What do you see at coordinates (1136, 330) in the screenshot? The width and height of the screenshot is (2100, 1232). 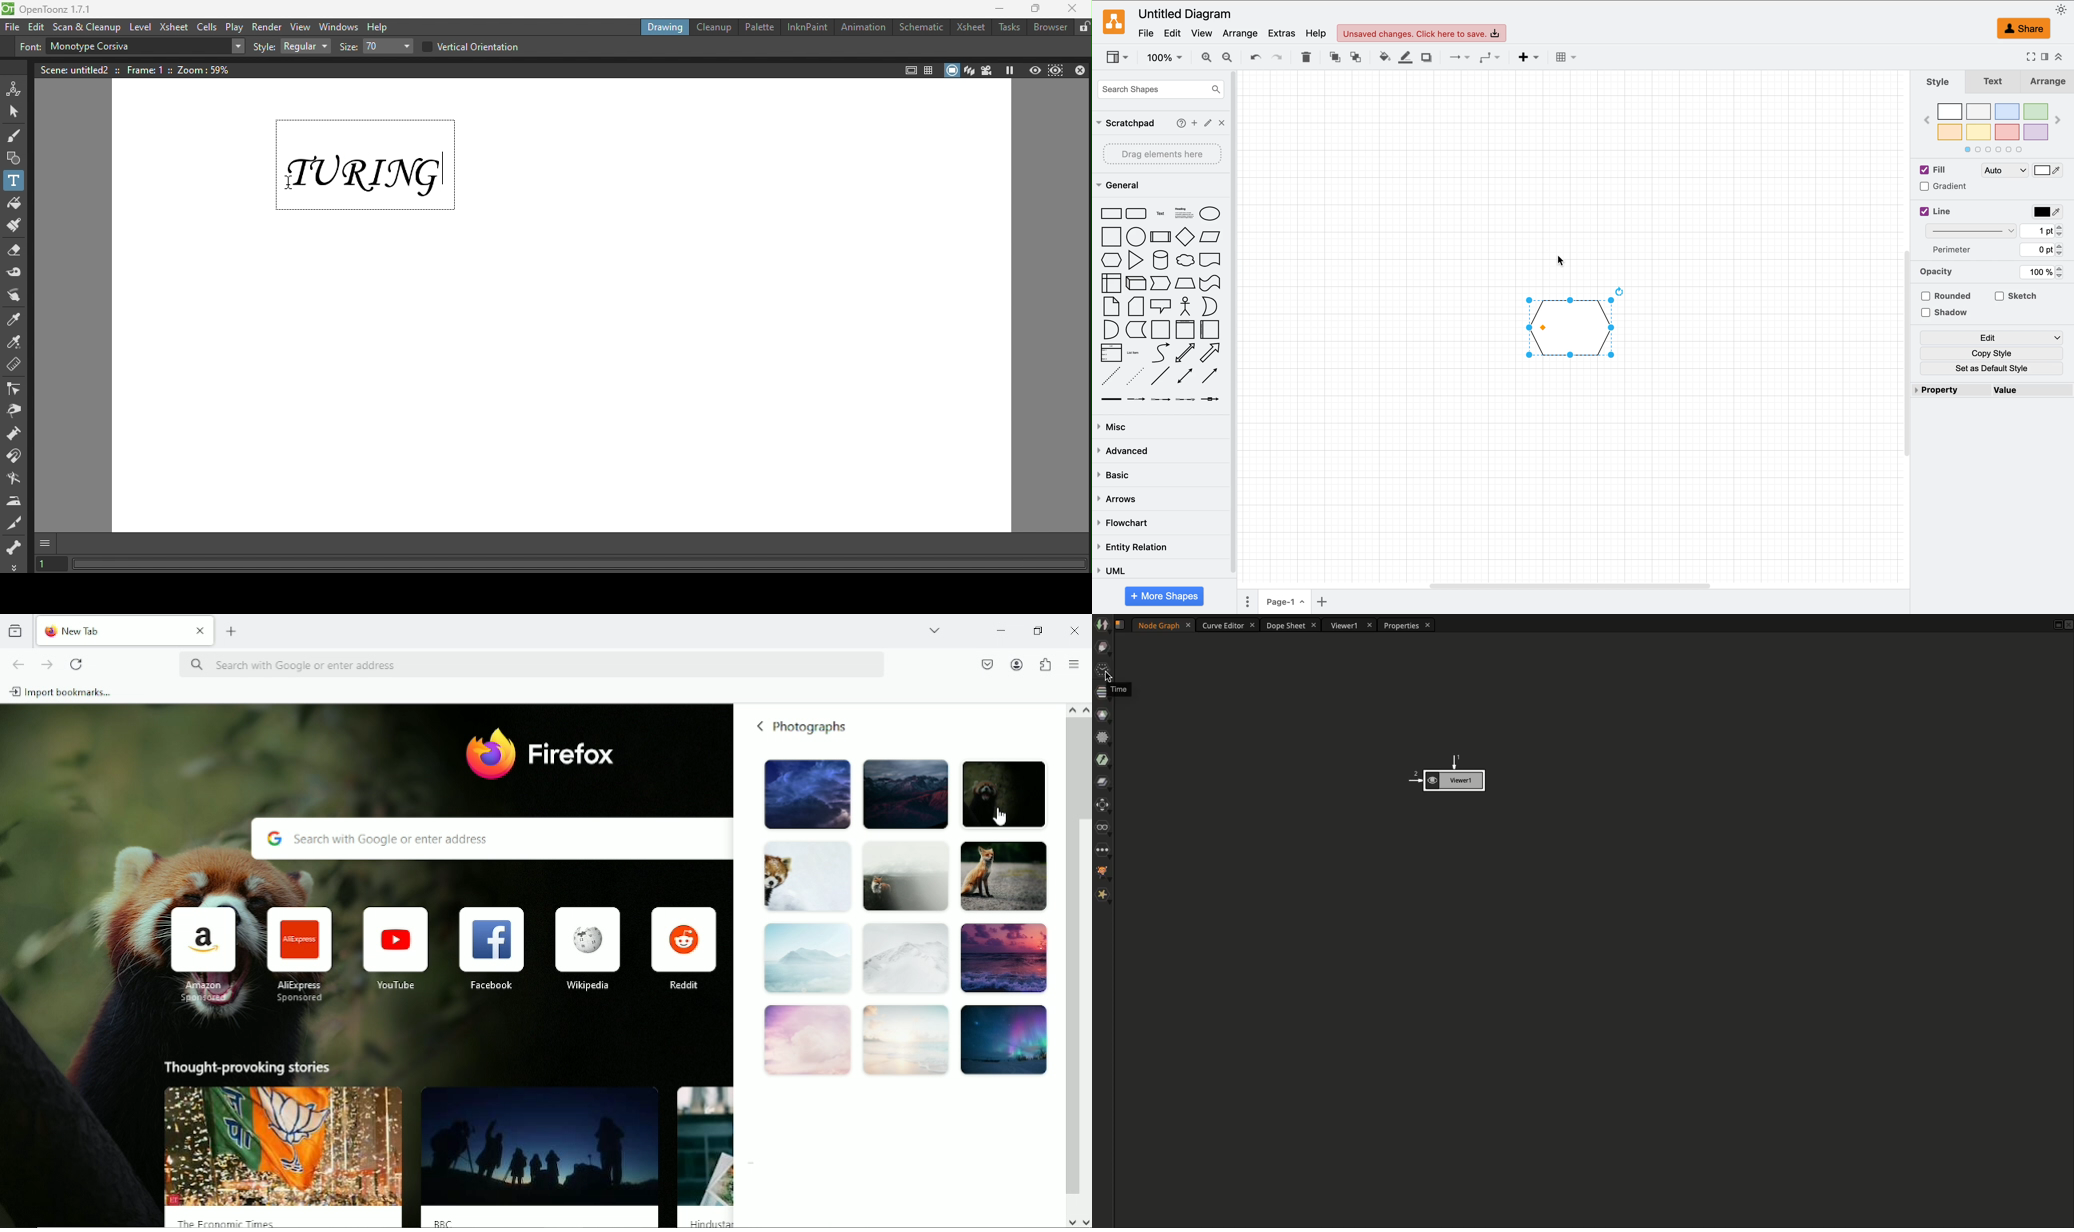 I see `data storage` at bounding box center [1136, 330].